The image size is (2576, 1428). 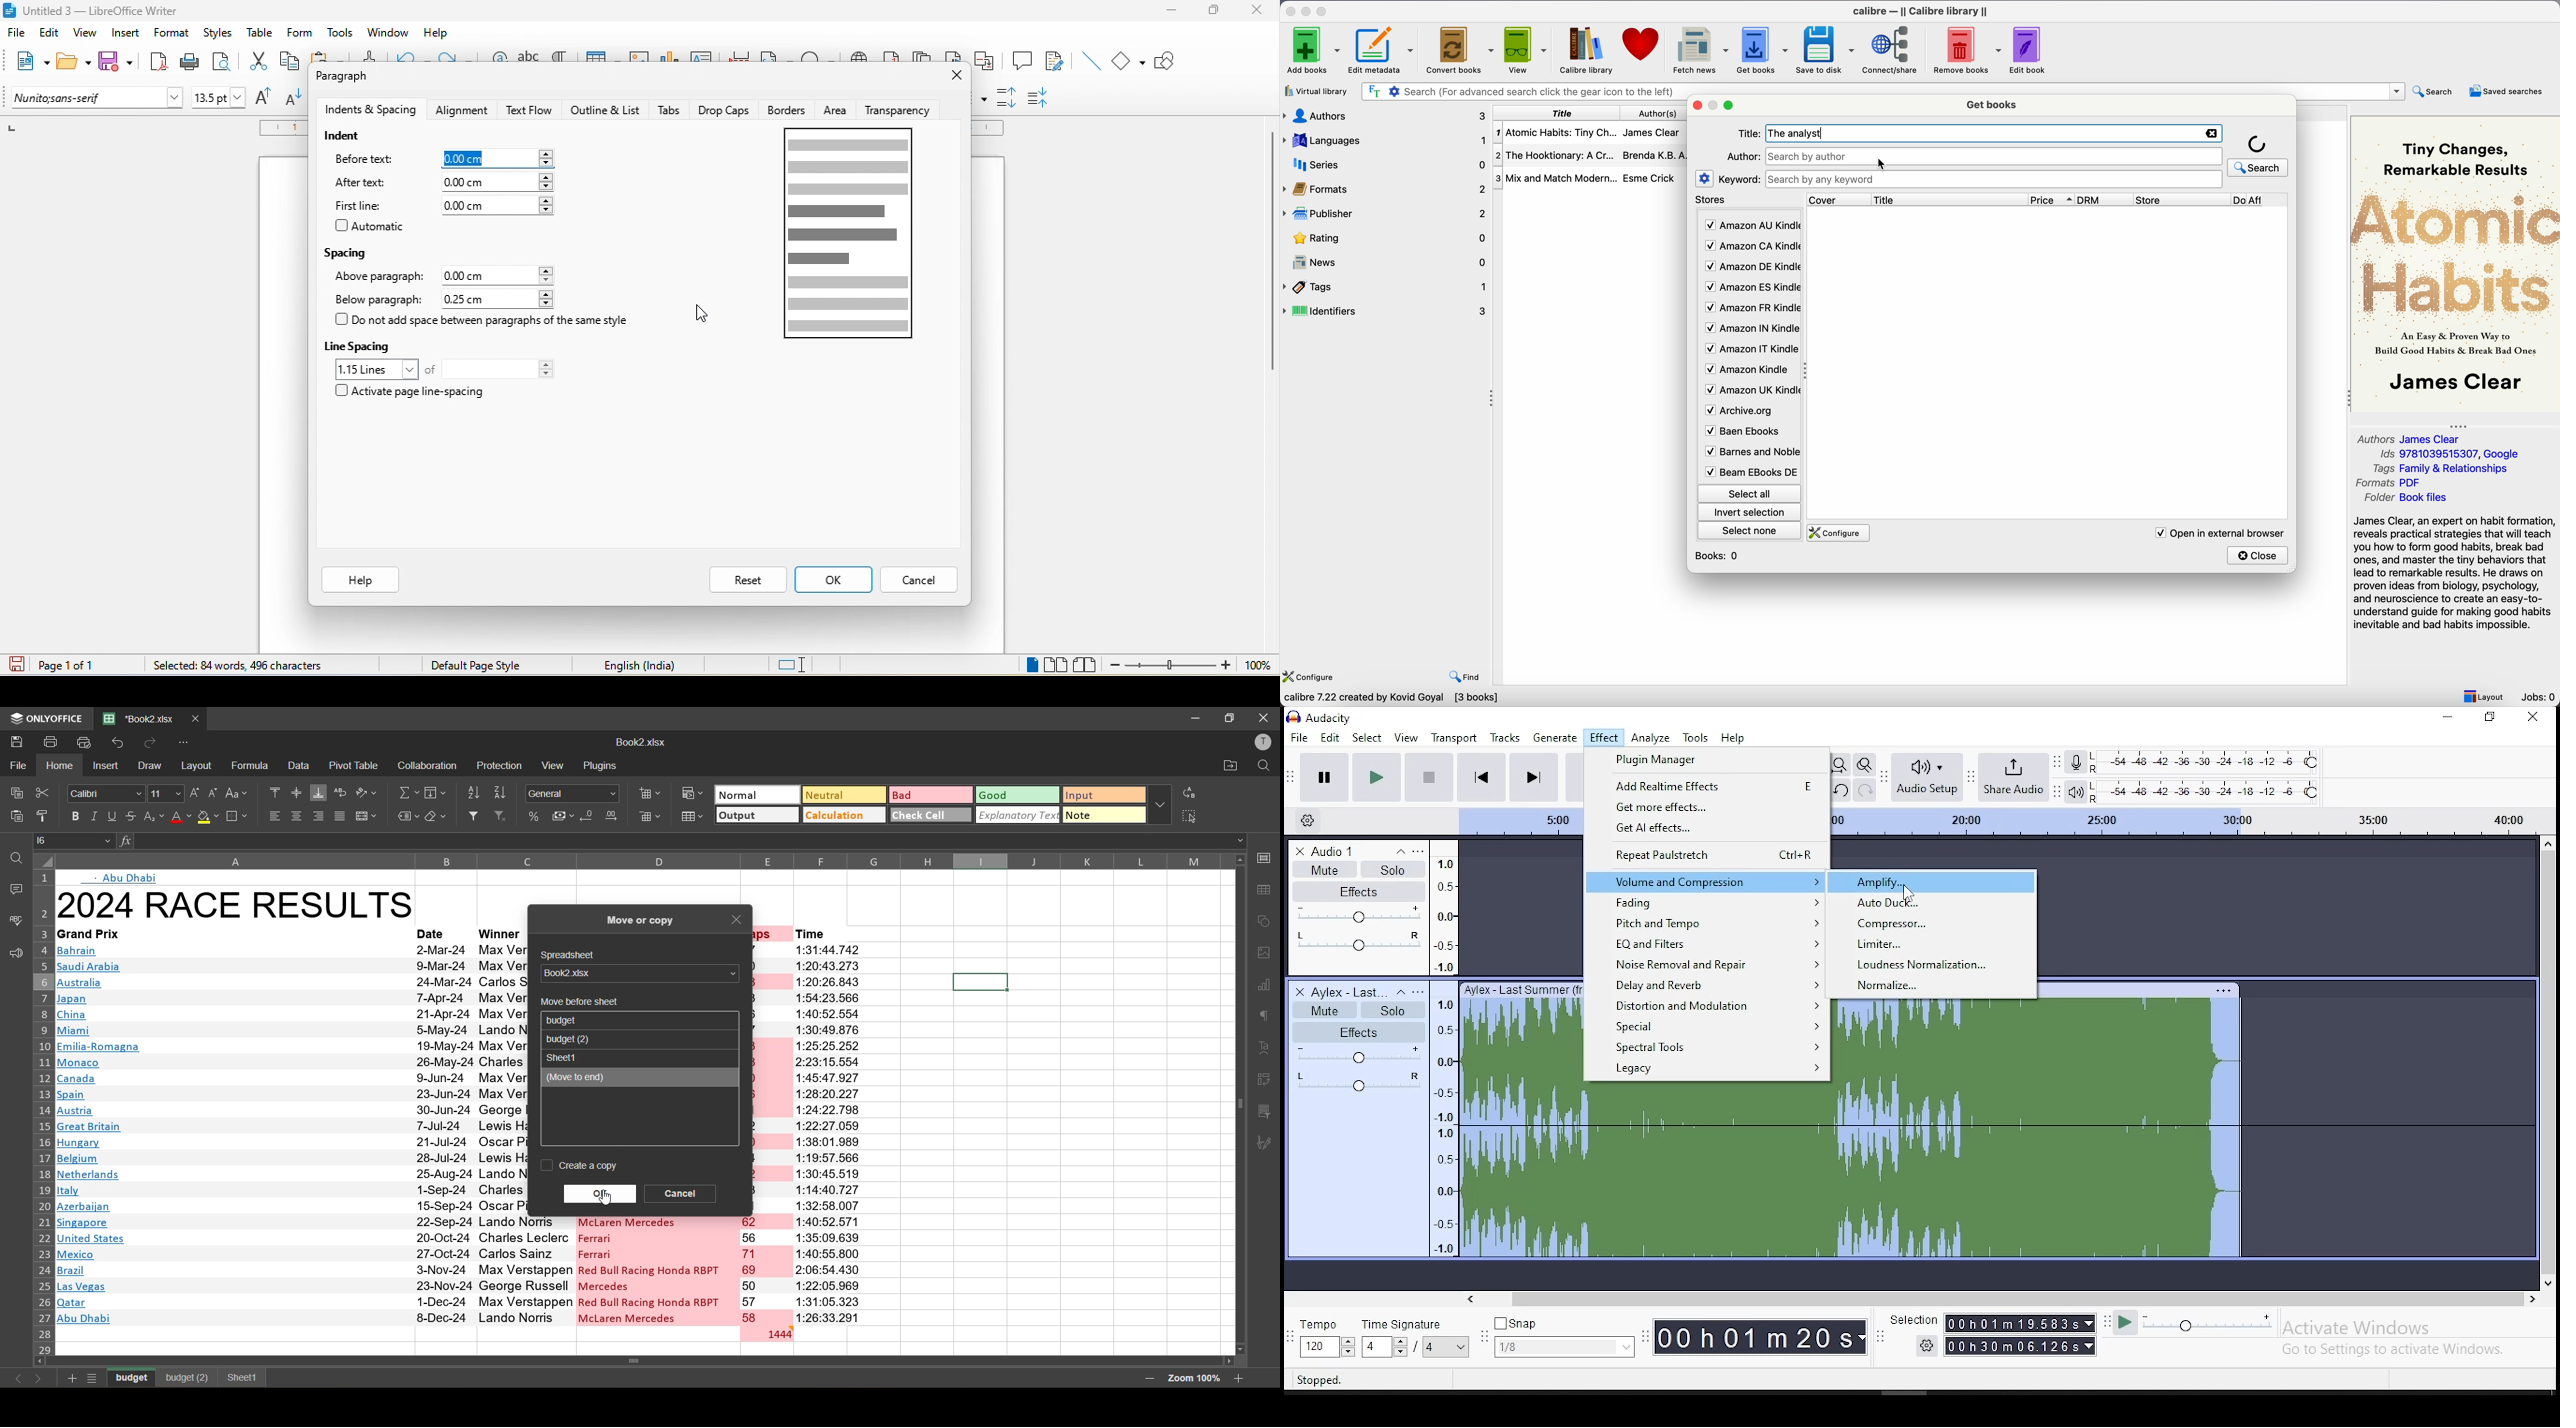 I want to click on merge and center, so click(x=368, y=816).